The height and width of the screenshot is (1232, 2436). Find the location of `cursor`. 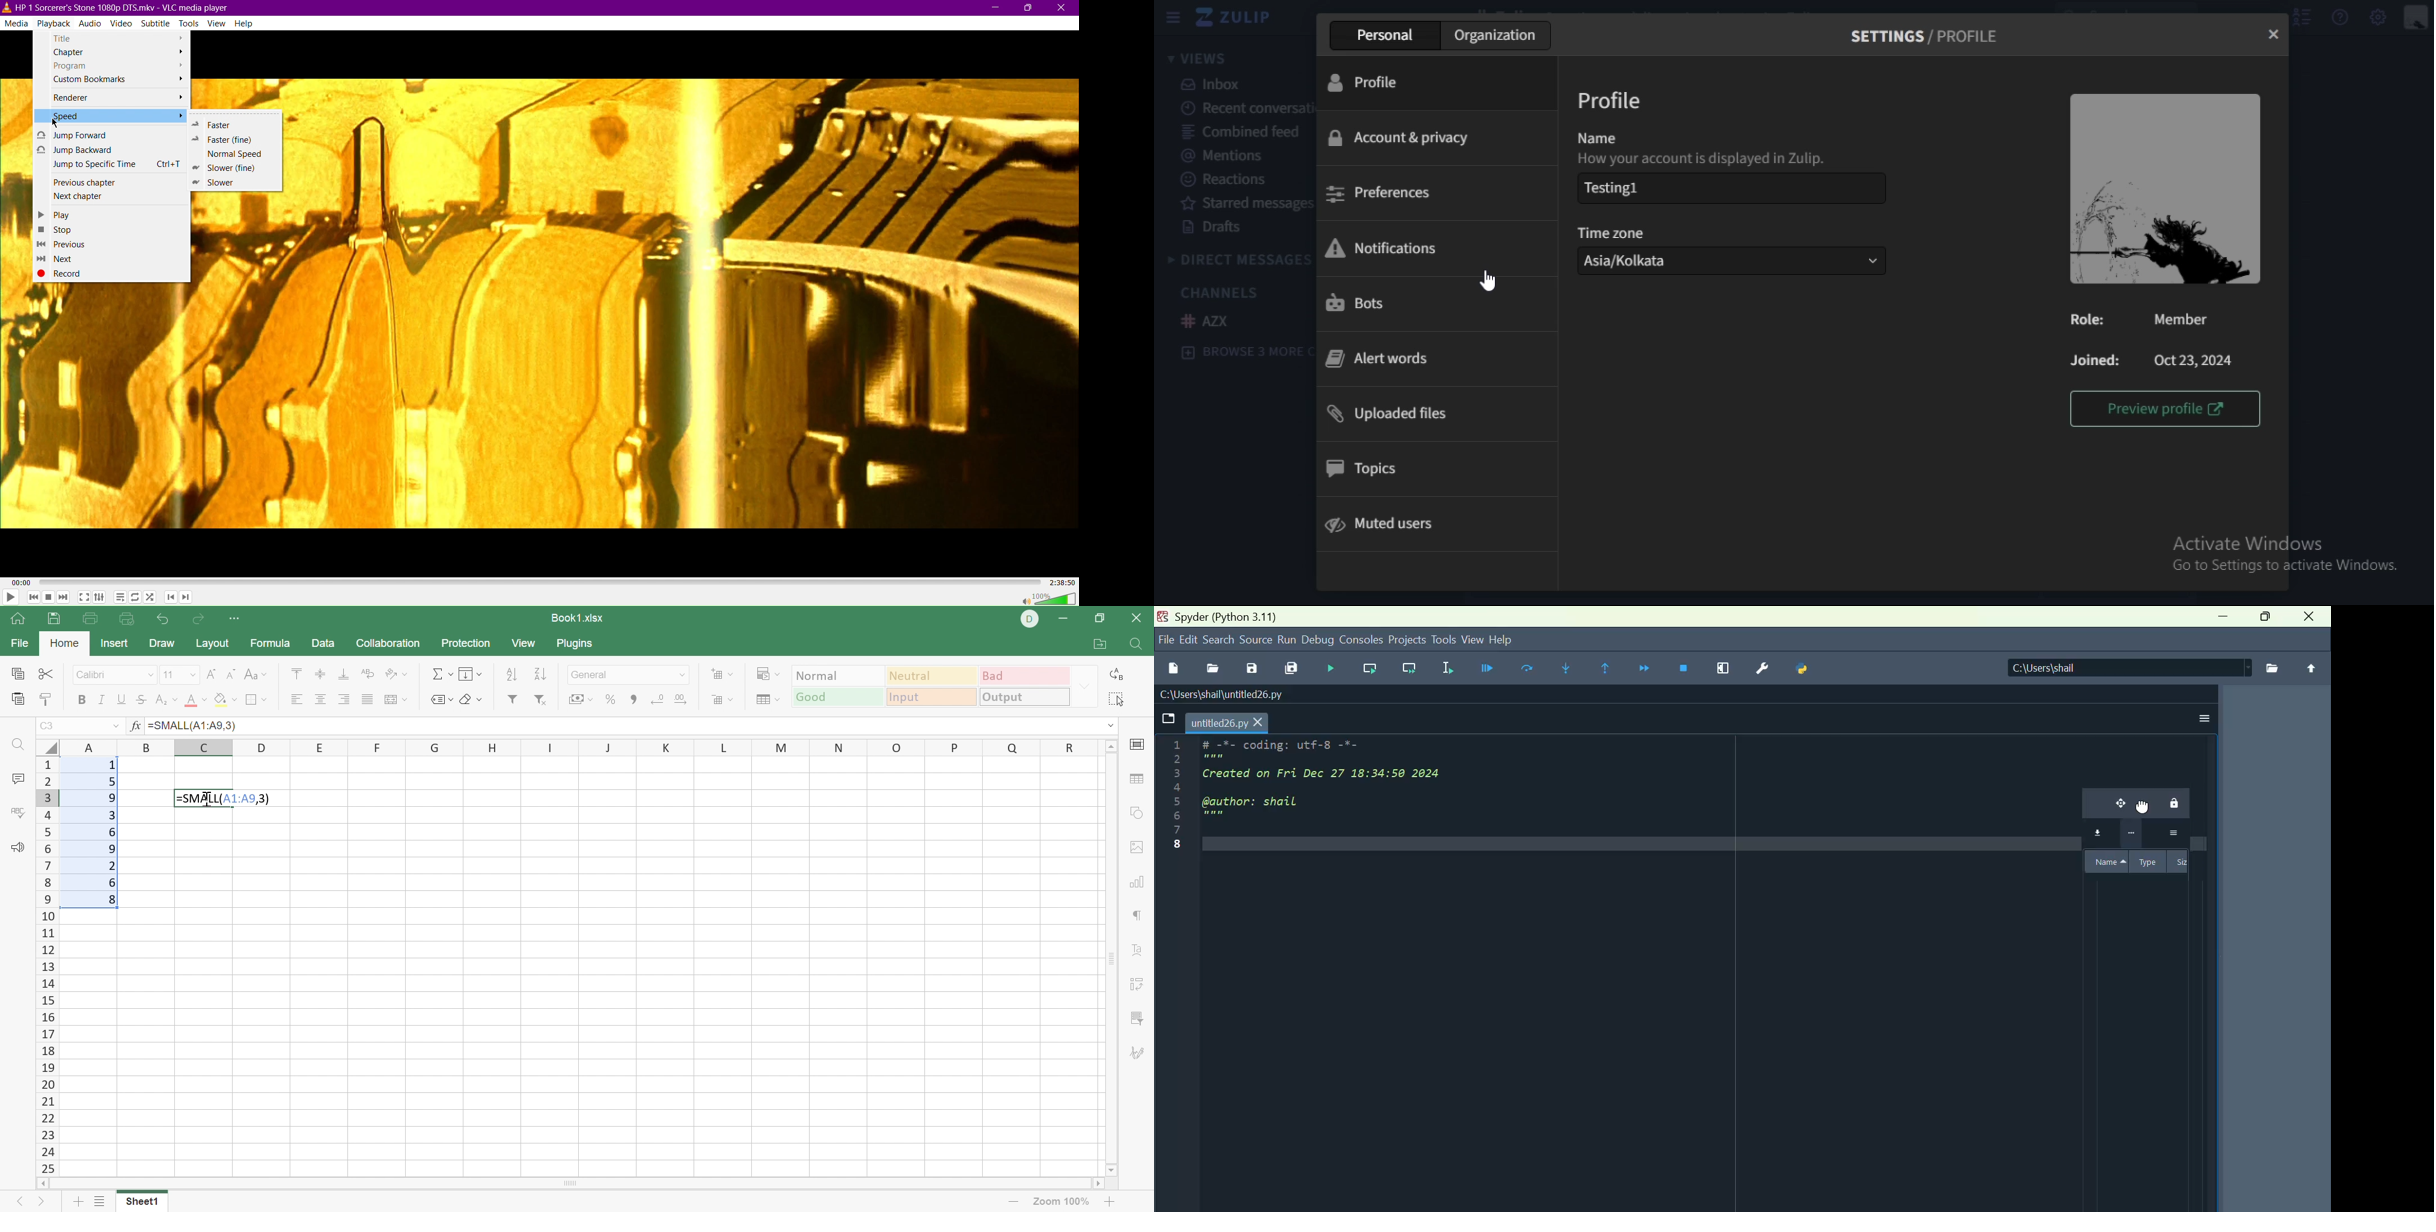

cursor is located at coordinates (1490, 281).